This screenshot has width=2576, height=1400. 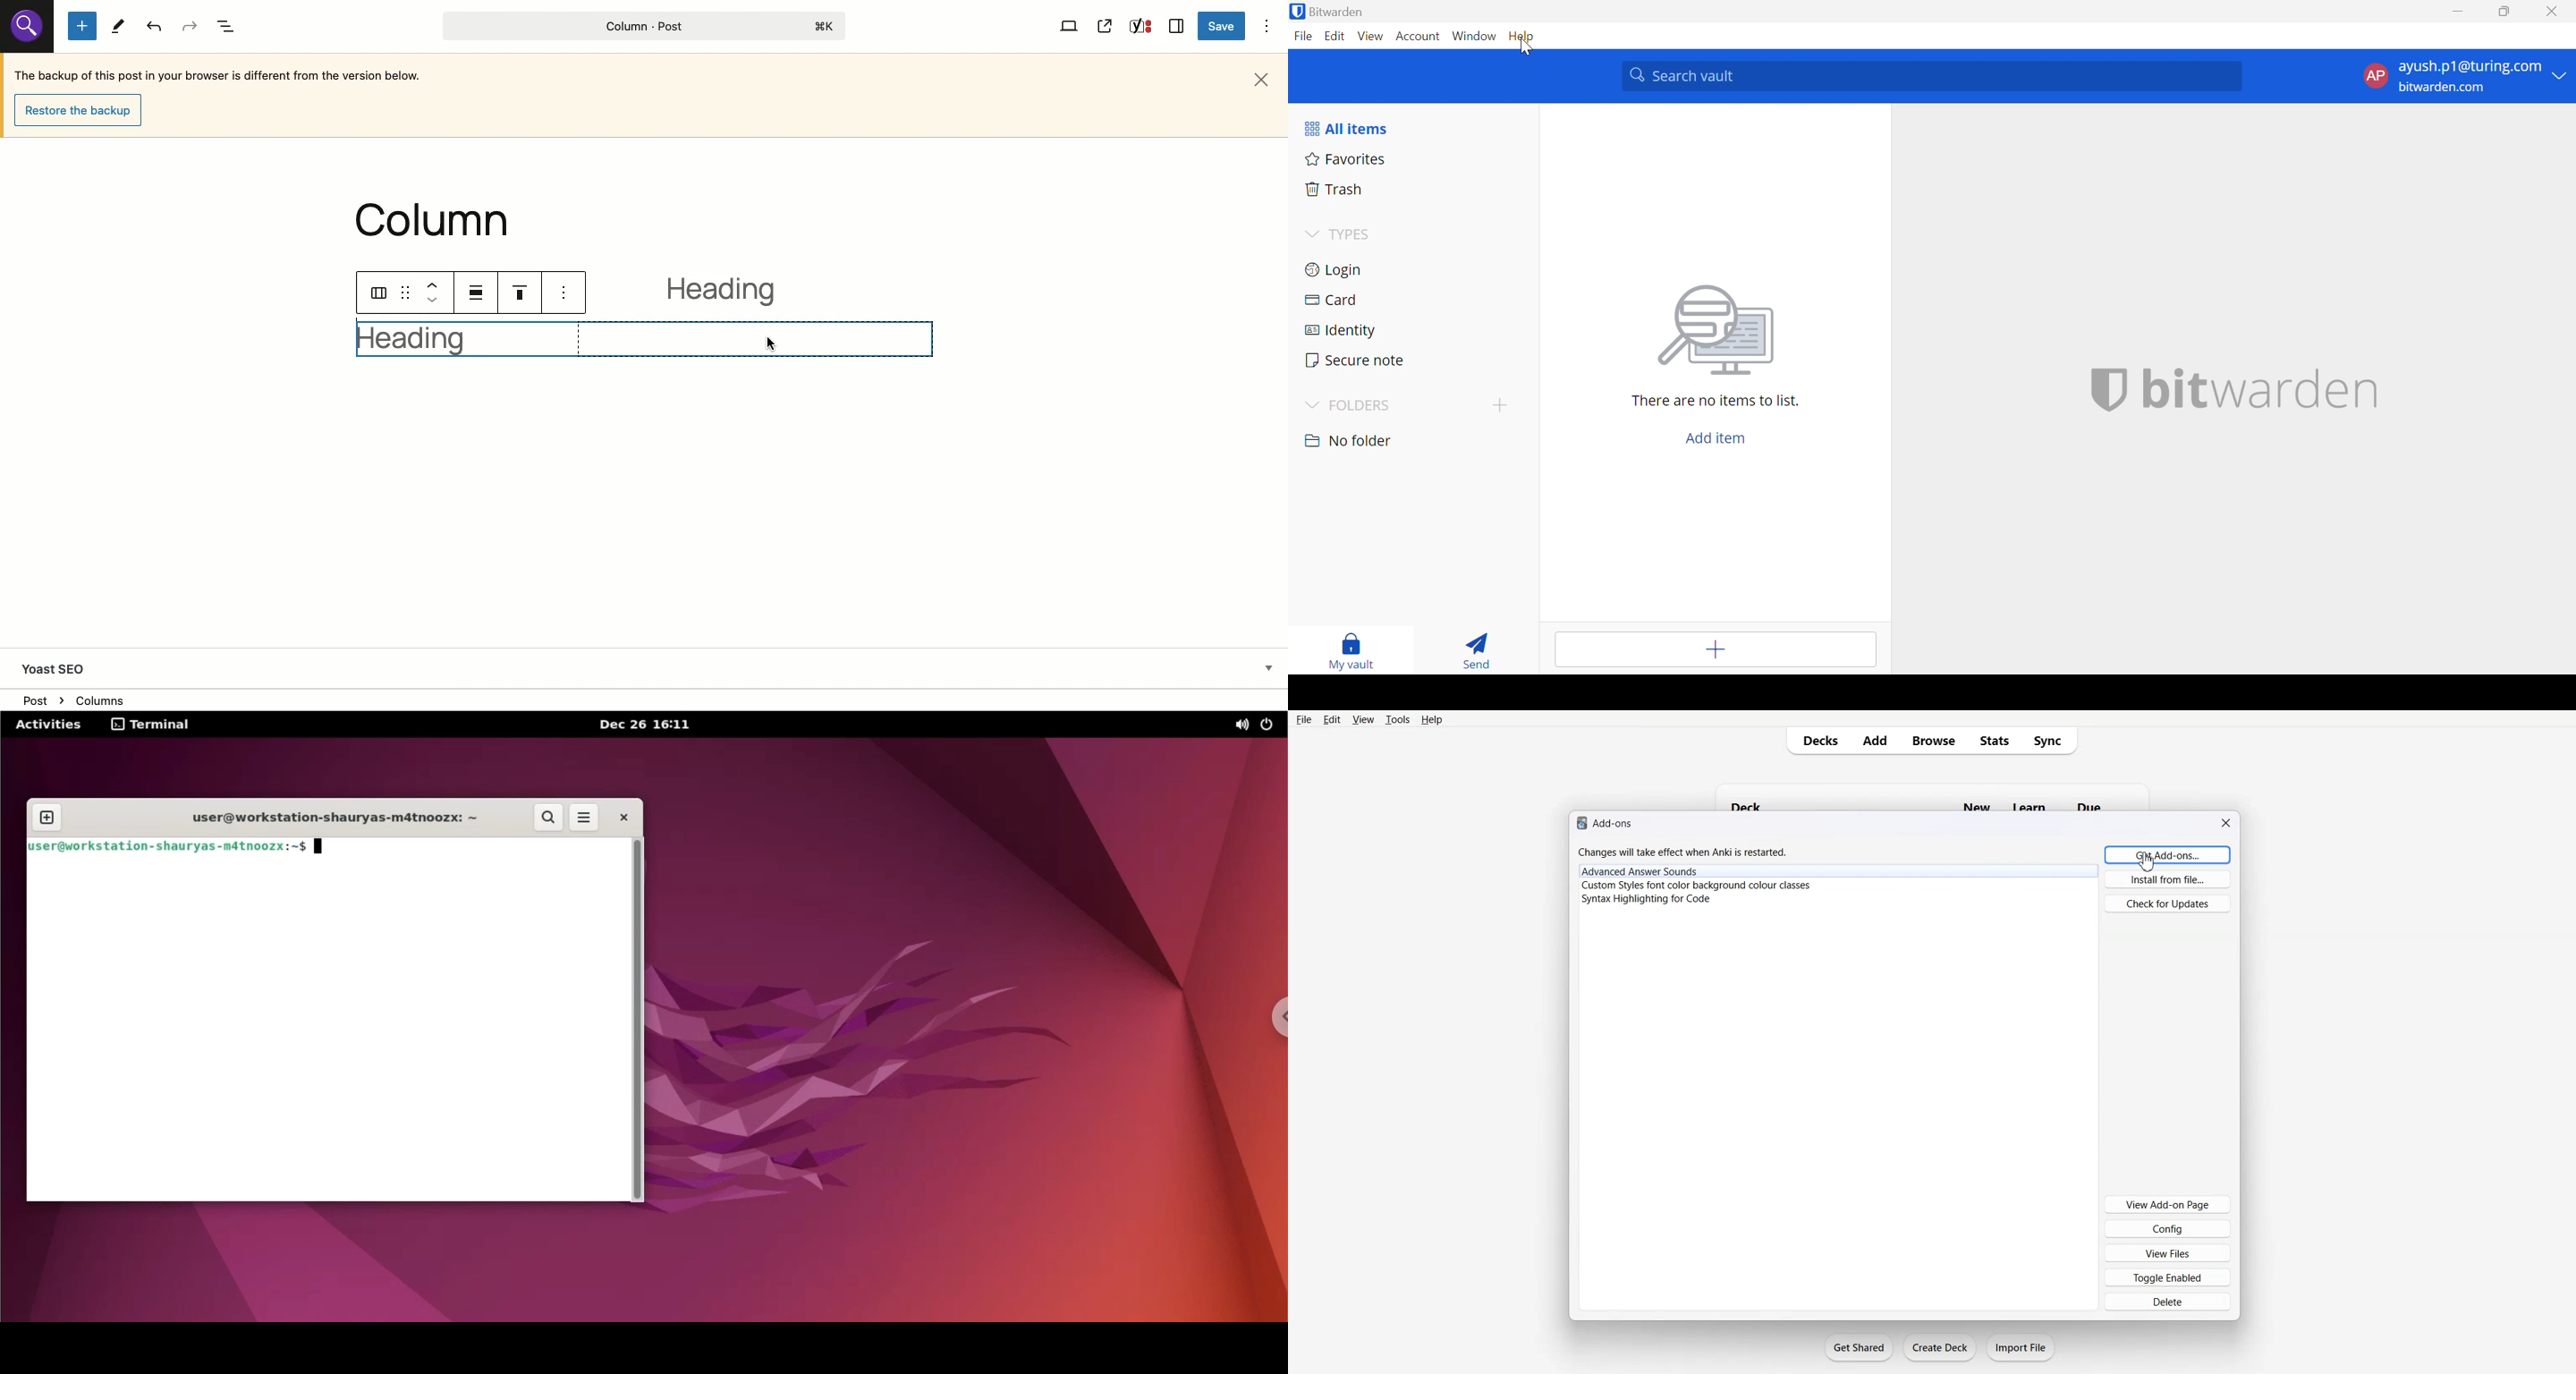 What do you see at coordinates (1415, 129) in the screenshot?
I see `All items` at bounding box center [1415, 129].